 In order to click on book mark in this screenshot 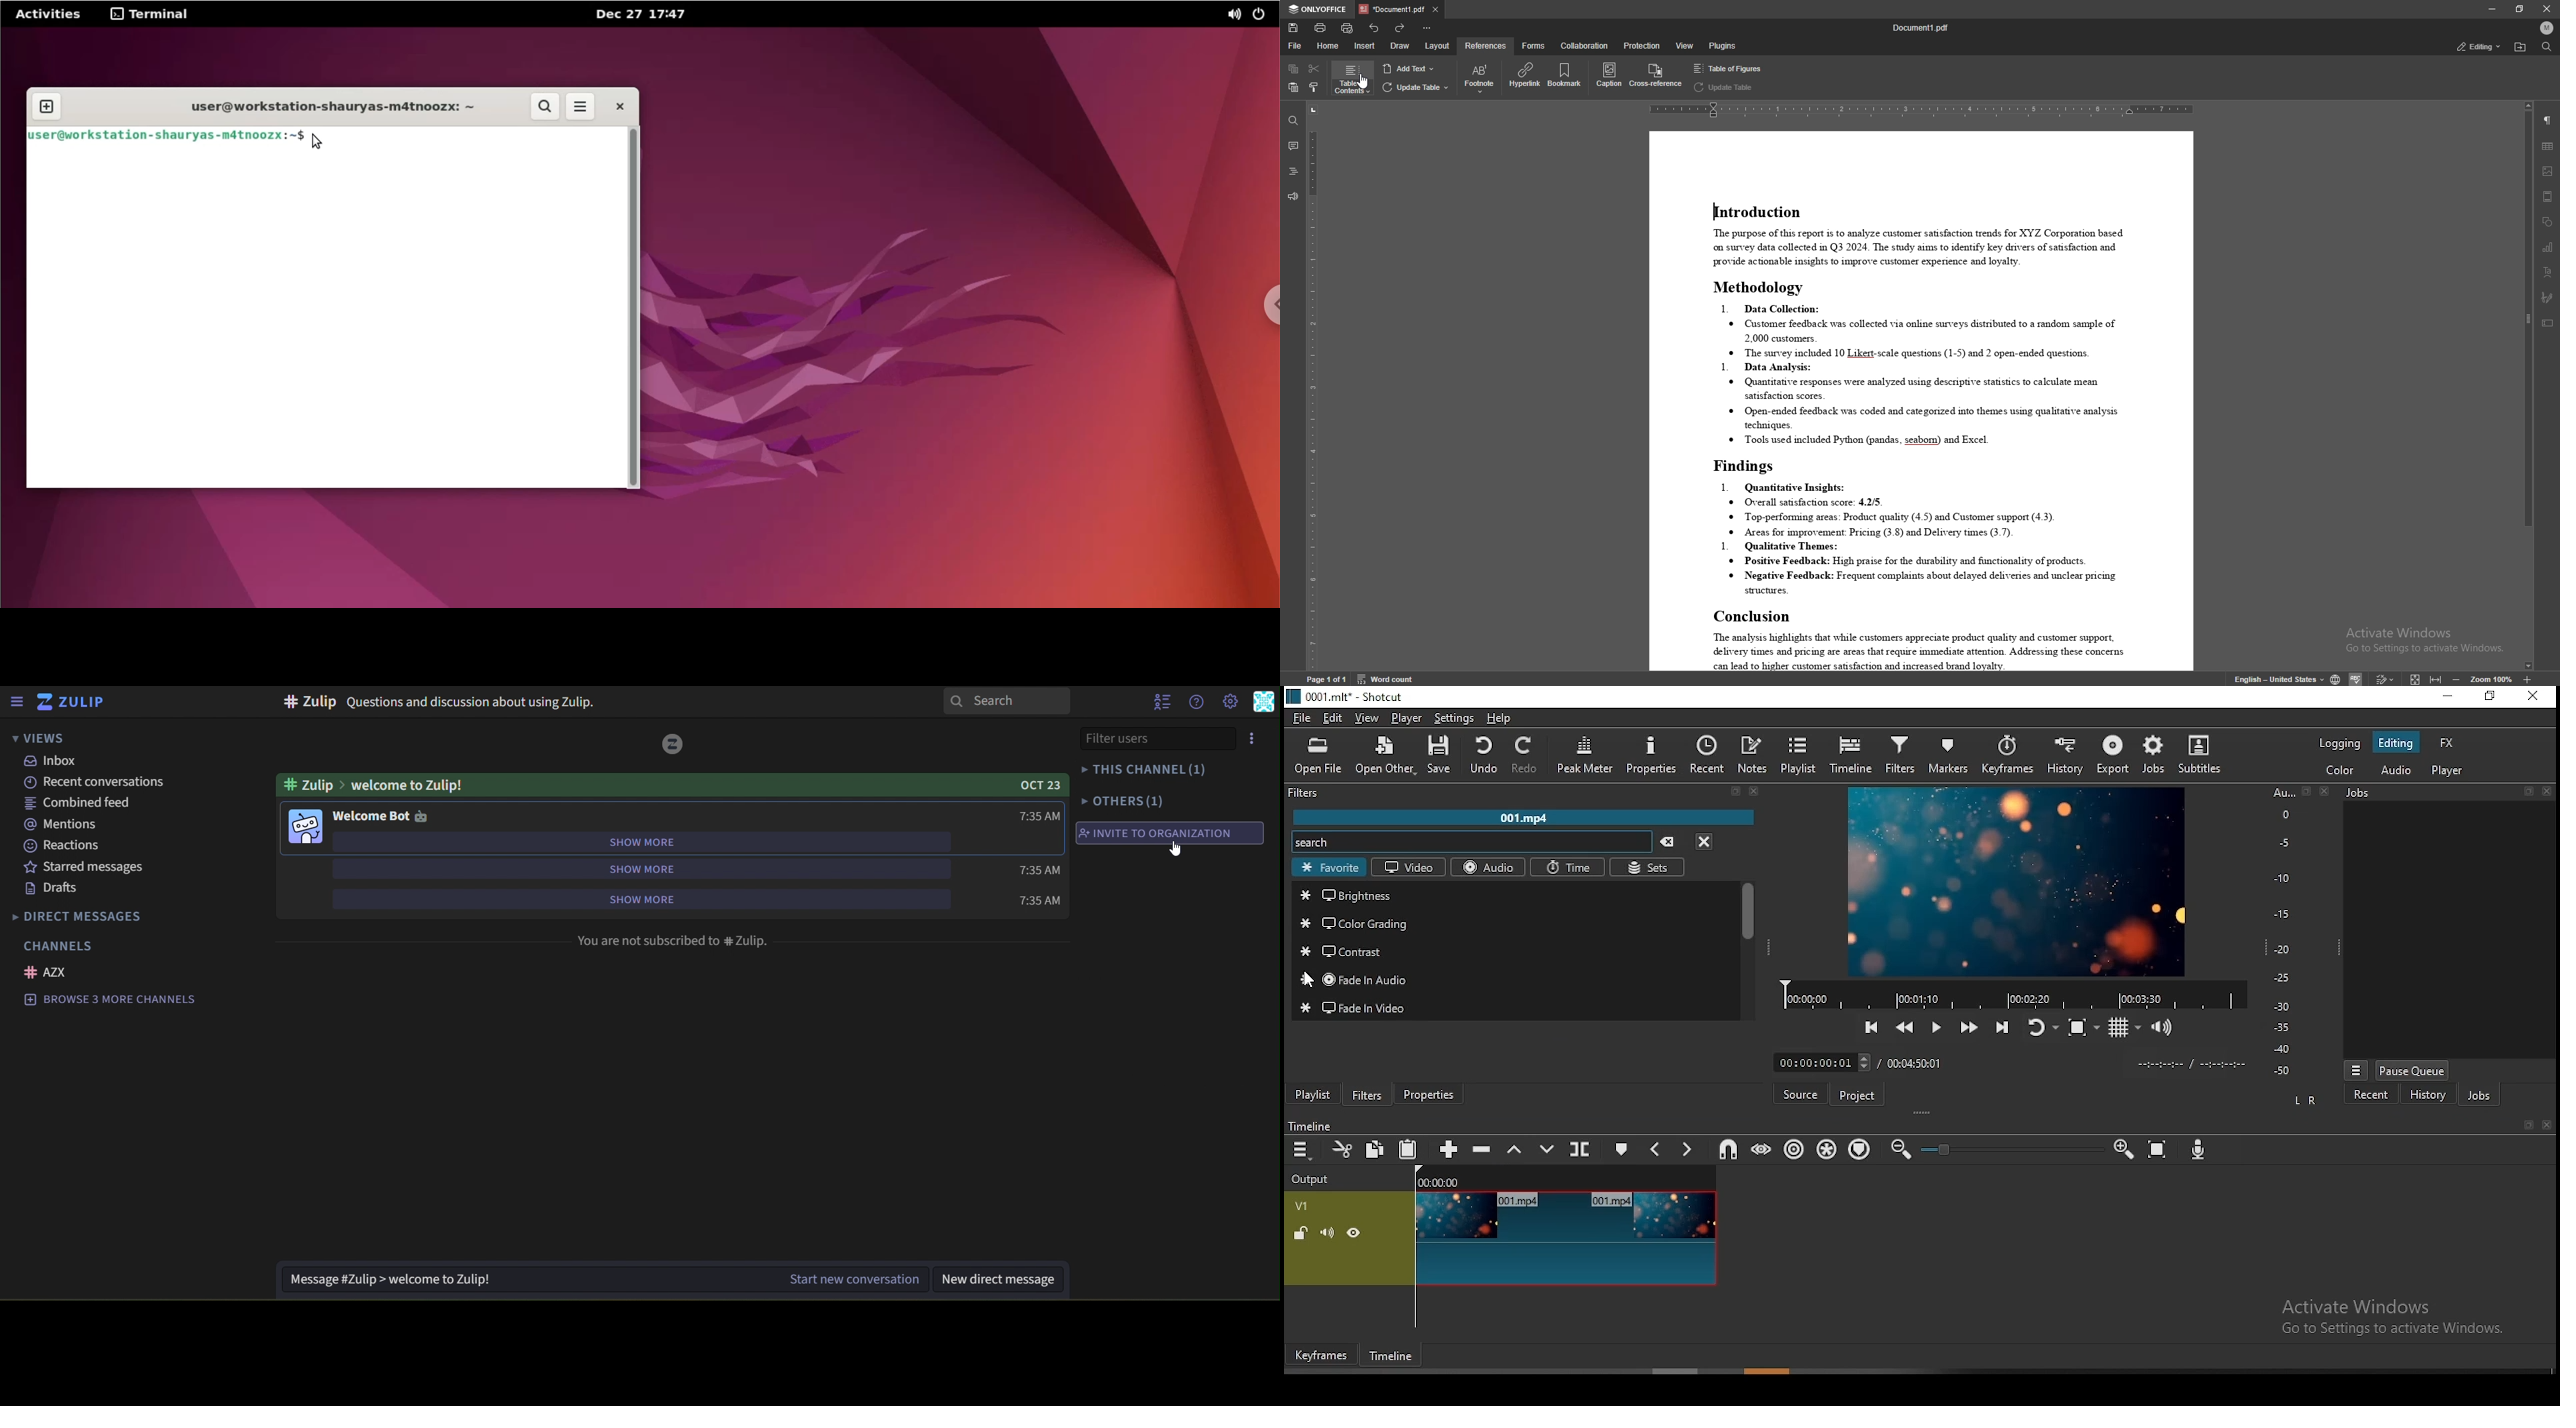, I will do `click(2527, 1126)`.